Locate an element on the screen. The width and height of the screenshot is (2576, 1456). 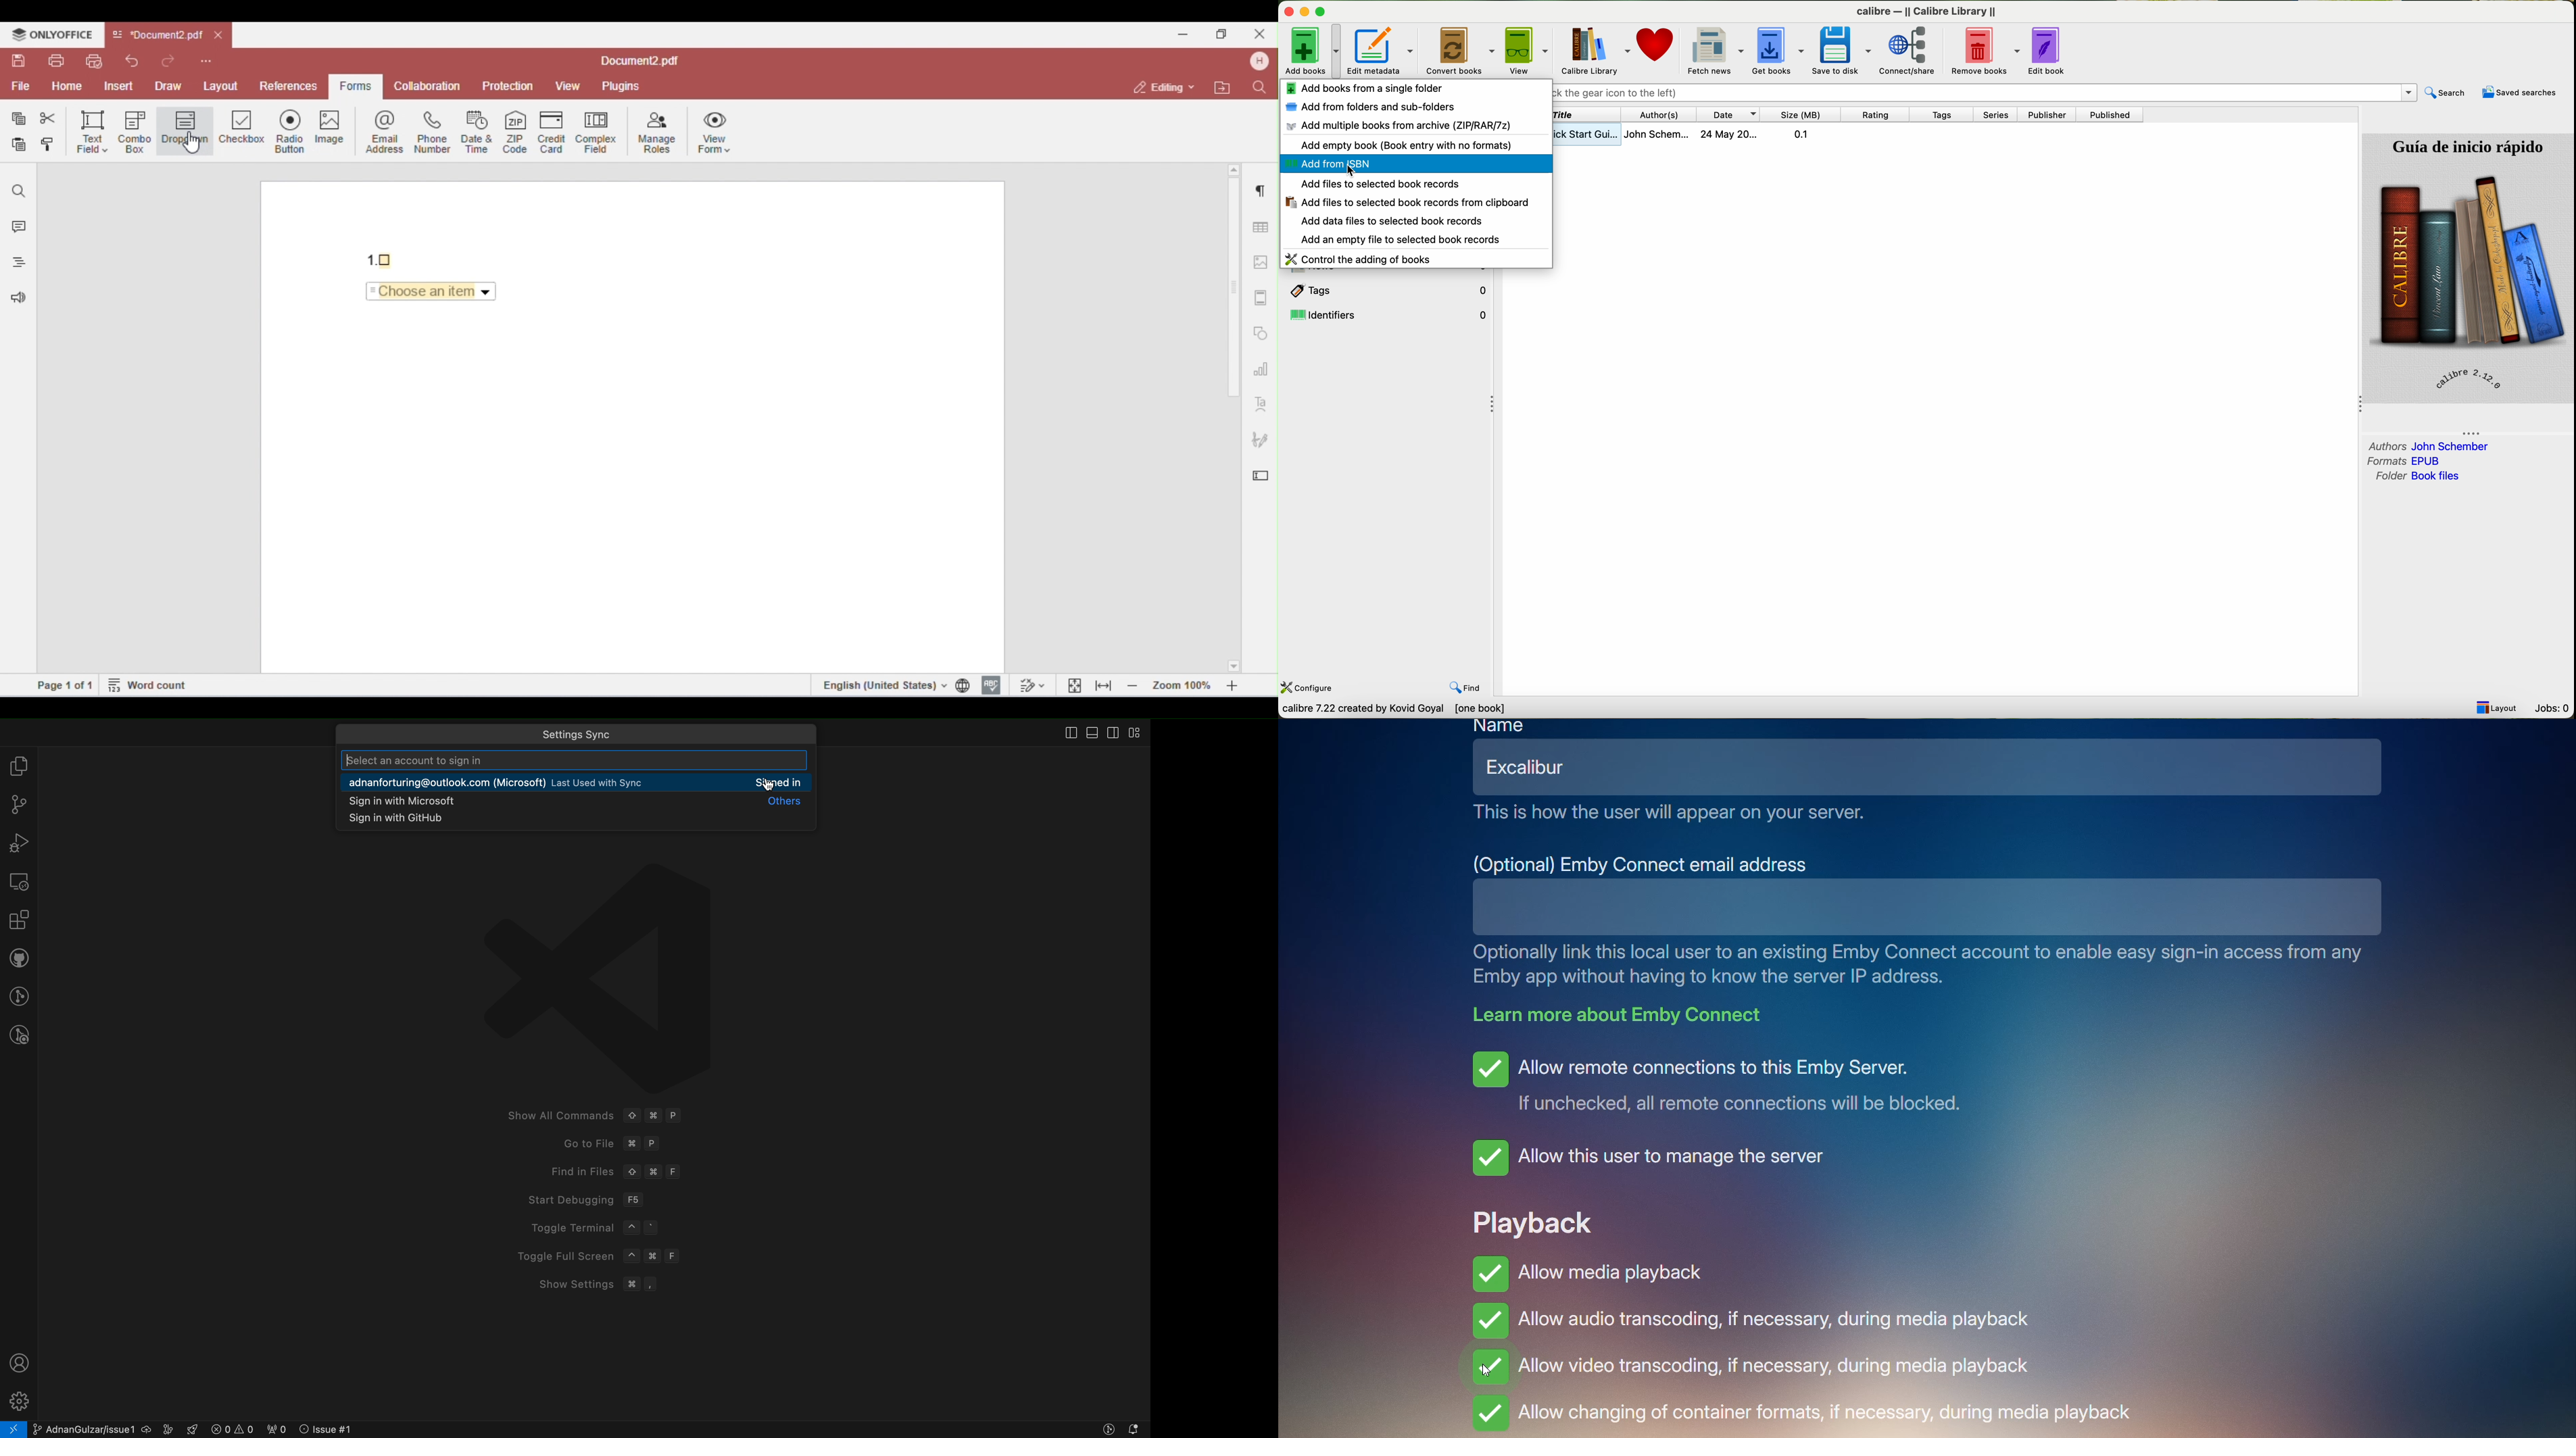
find is located at coordinates (1466, 687).